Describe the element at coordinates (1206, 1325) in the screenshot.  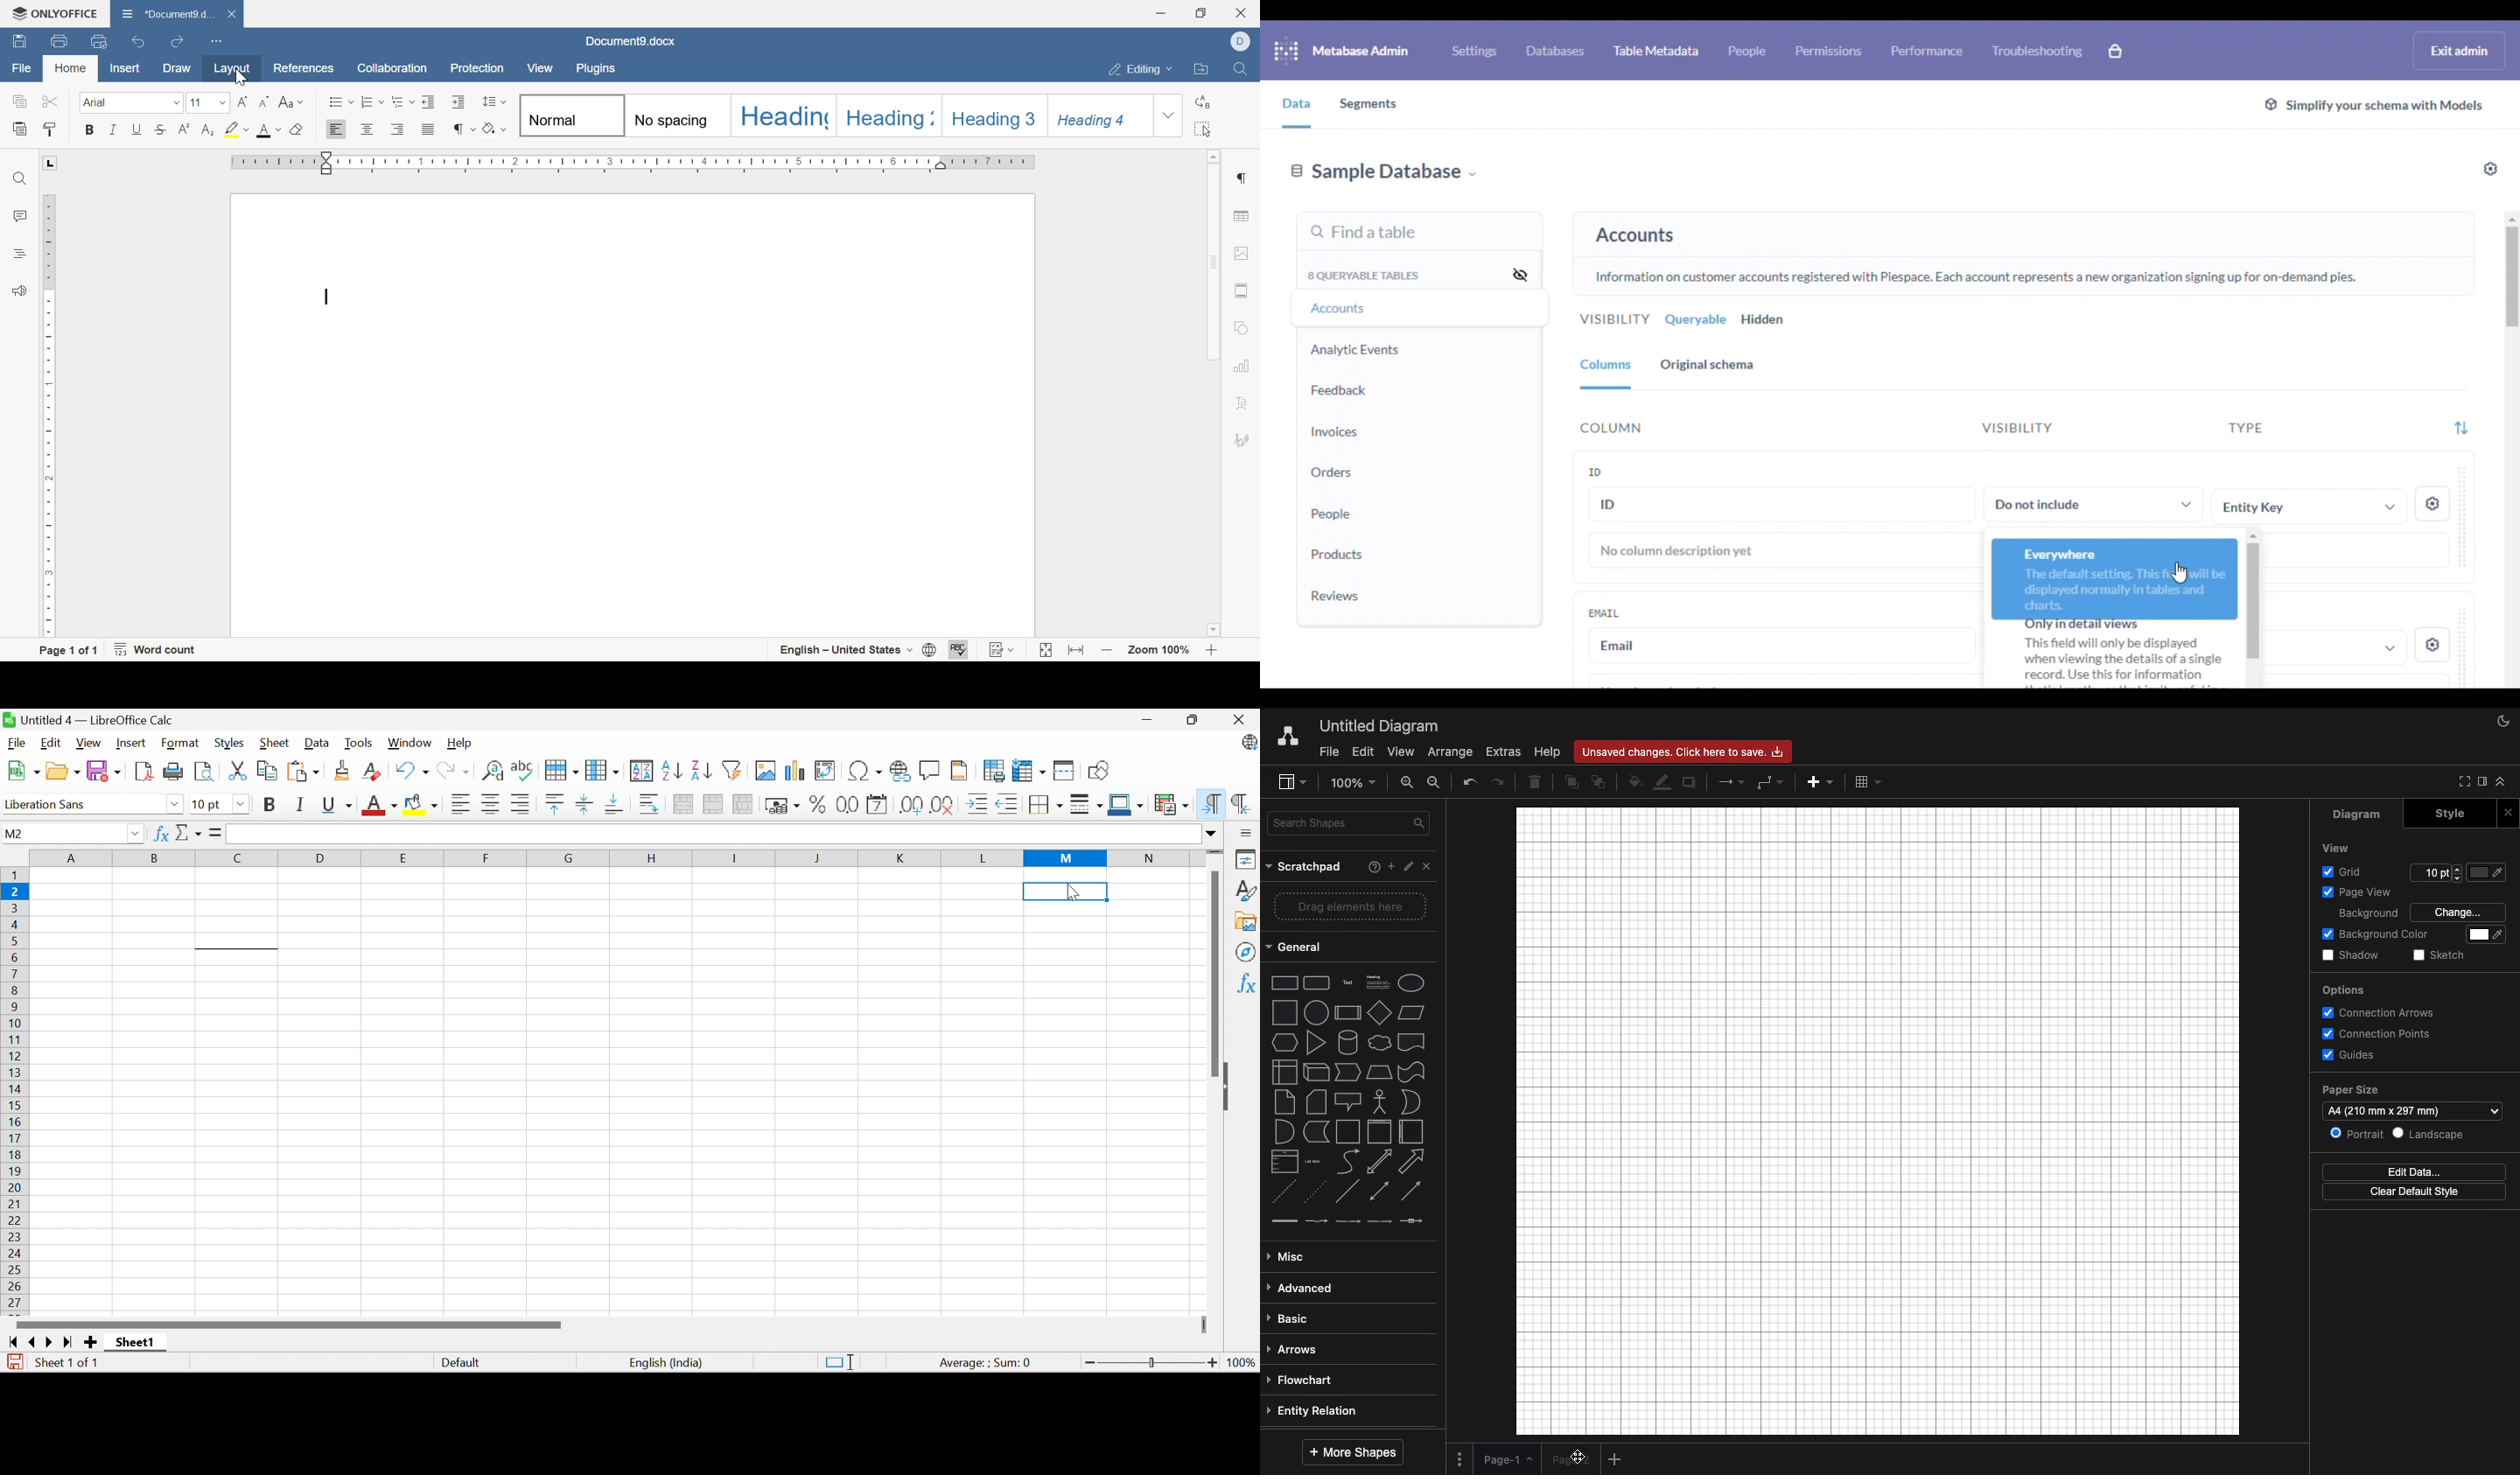
I see `Slider` at that location.